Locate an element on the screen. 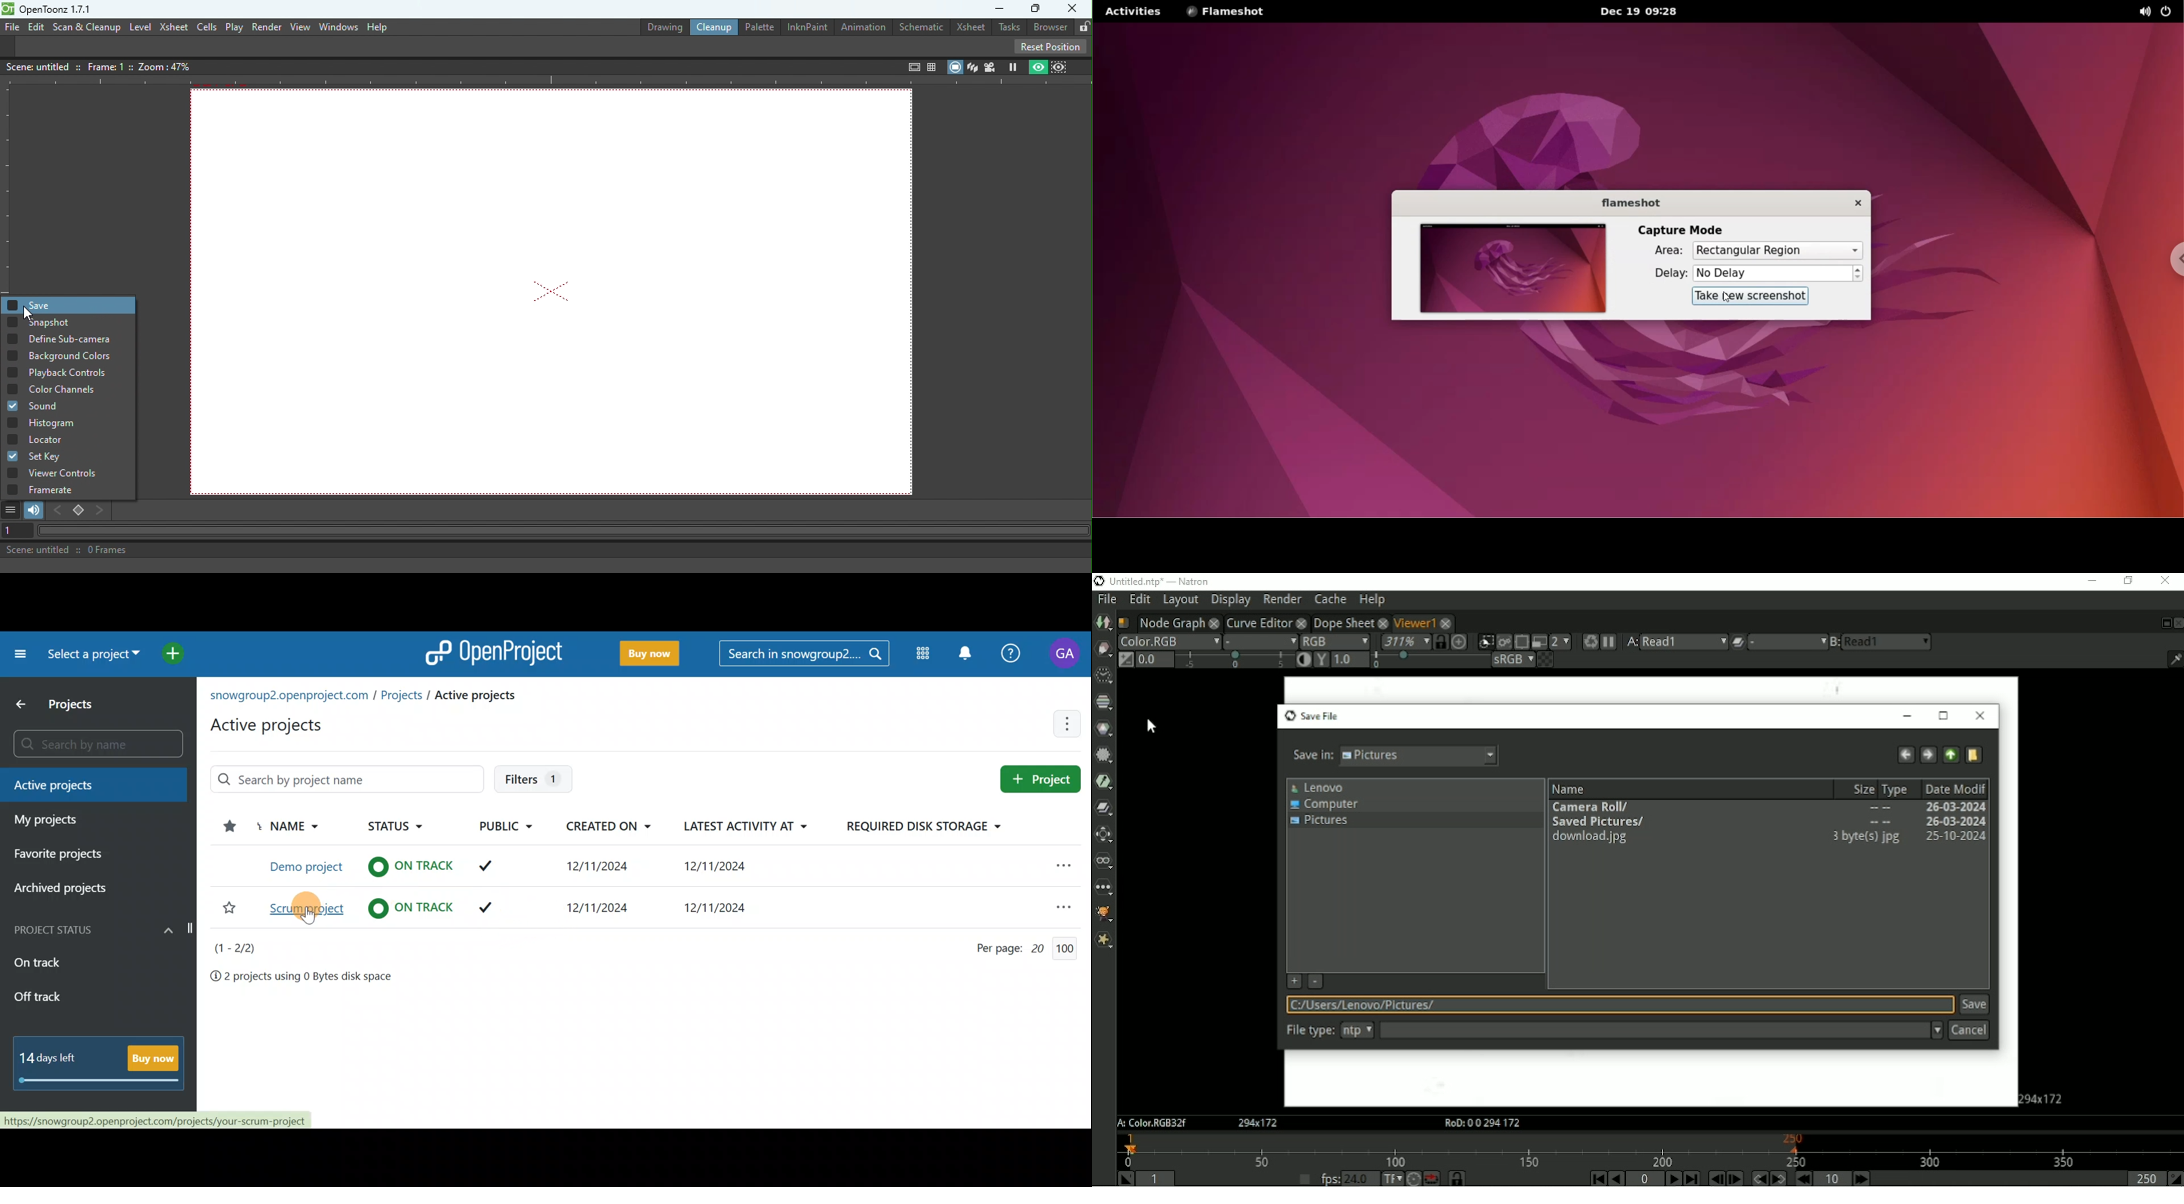  fps is located at coordinates (1330, 1179).